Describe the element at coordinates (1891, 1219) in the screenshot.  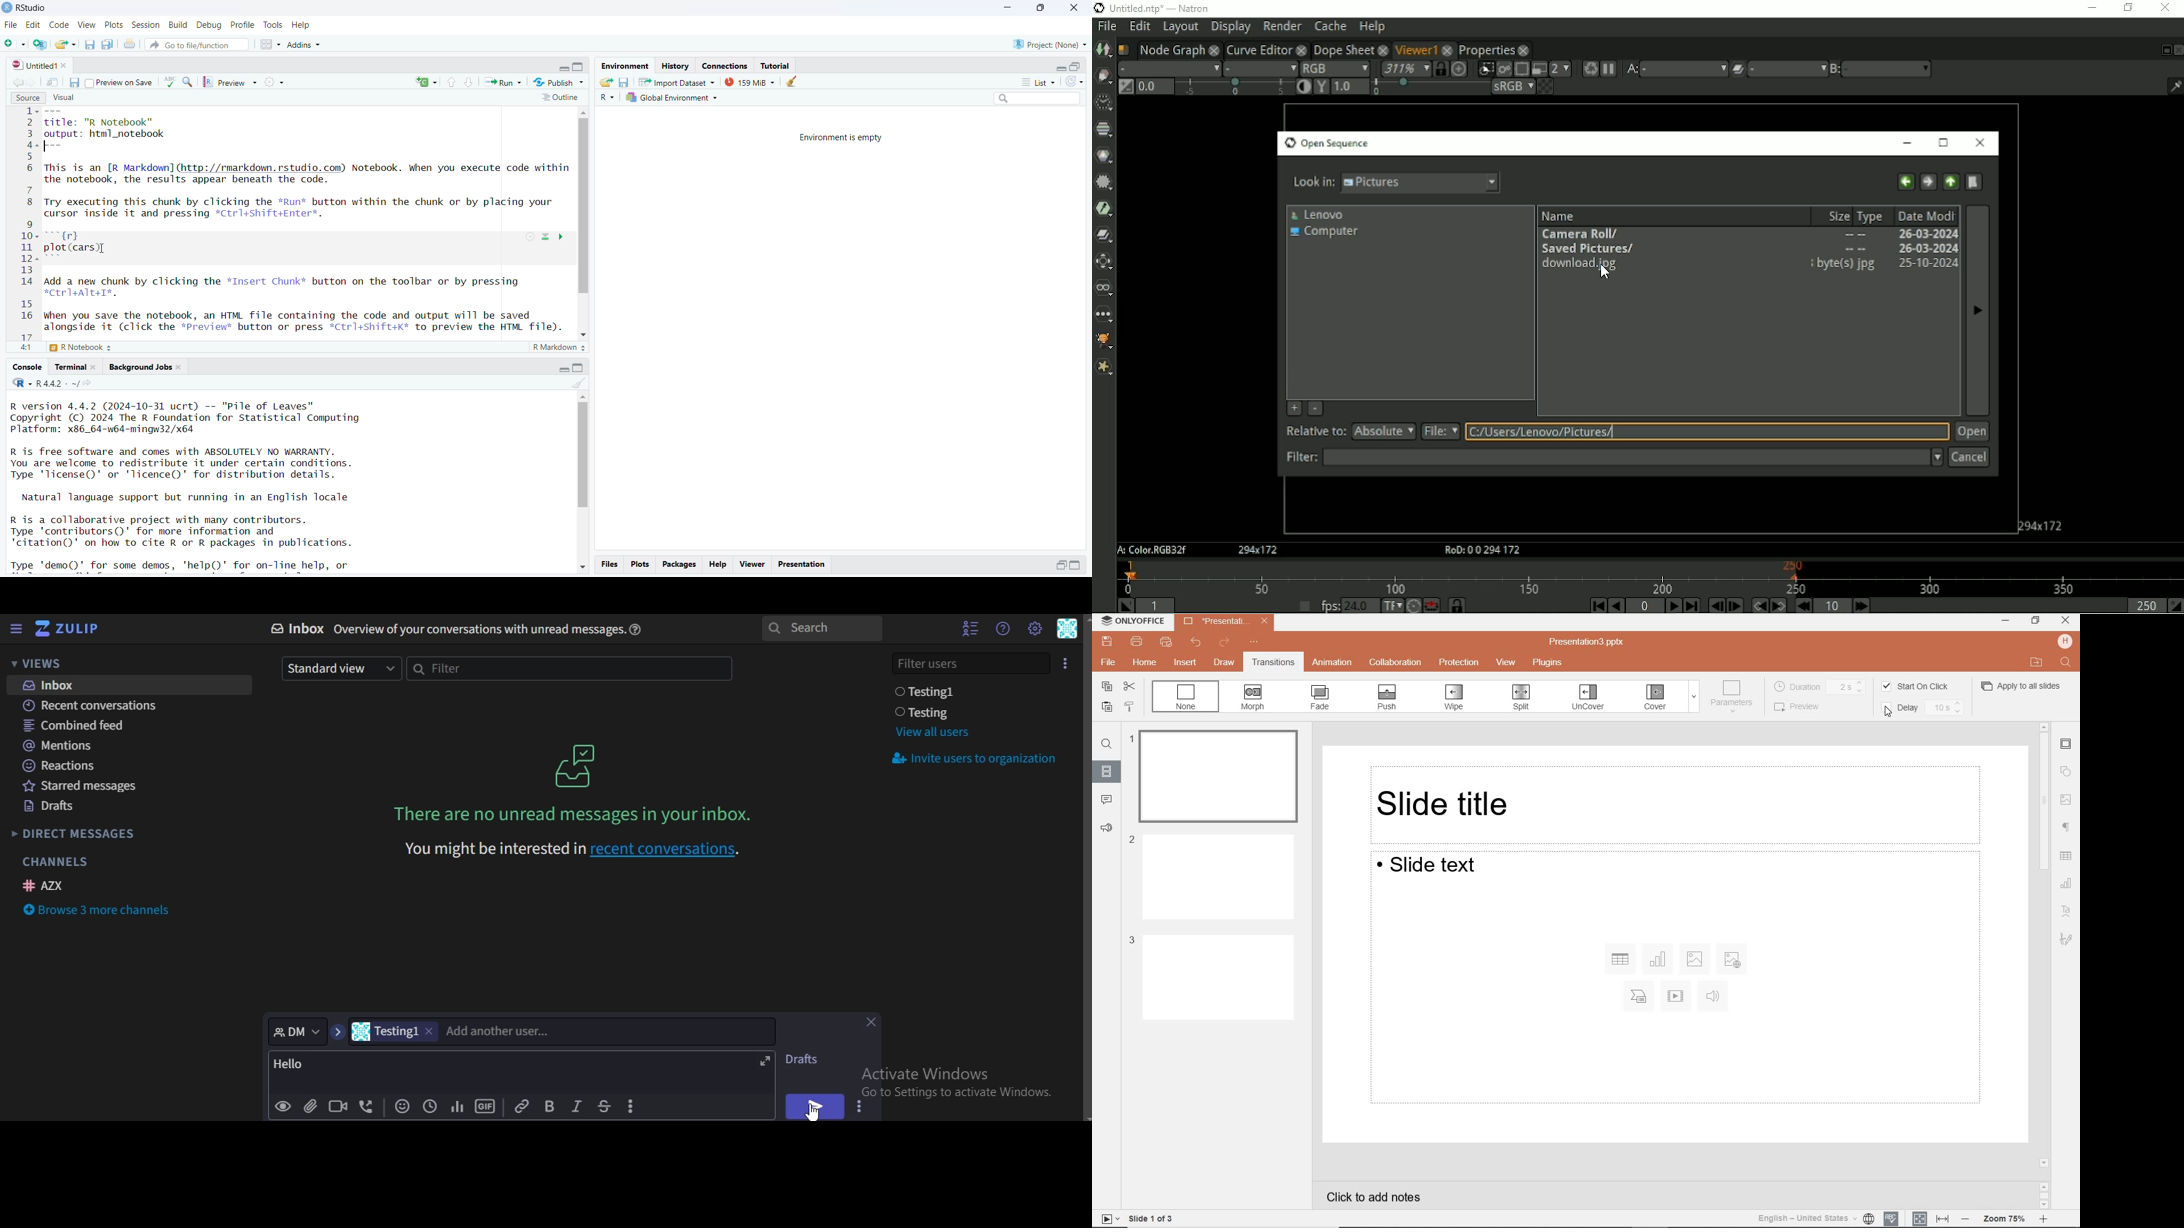
I see `spell checking` at that location.